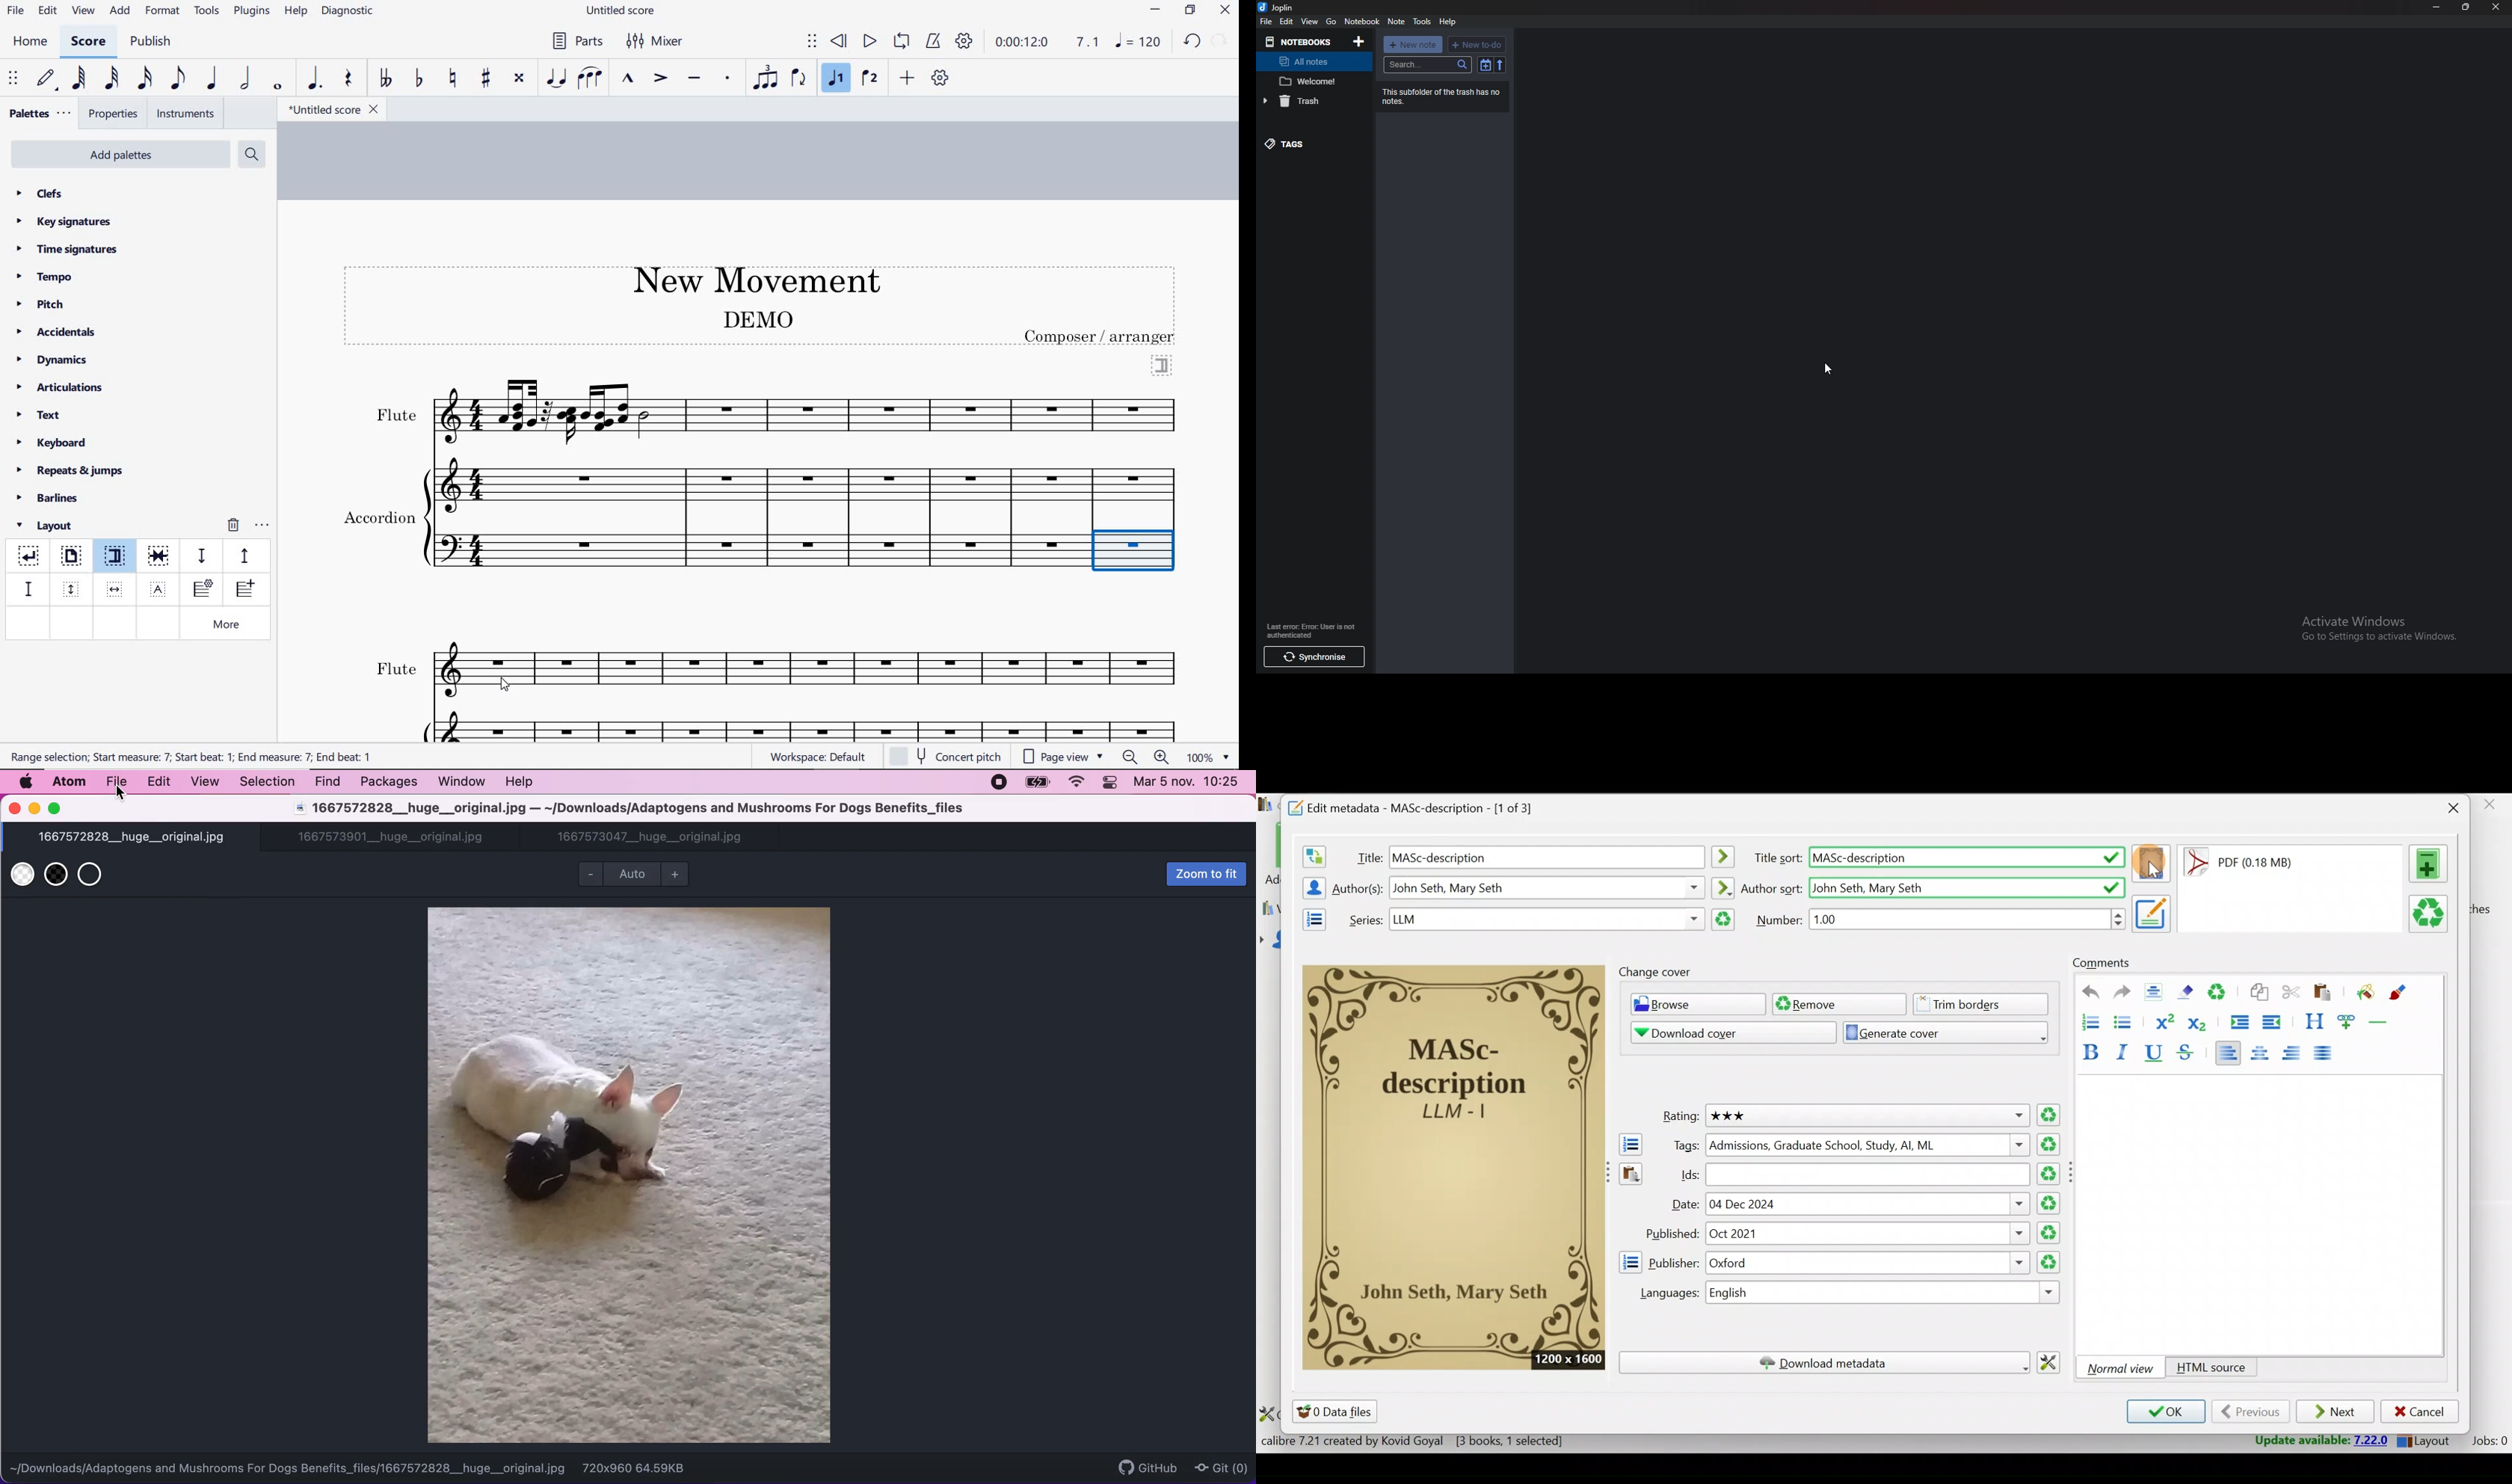 The width and height of the screenshot is (2520, 1484). What do you see at coordinates (193, 756) in the screenshot?
I see `text` at bounding box center [193, 756].